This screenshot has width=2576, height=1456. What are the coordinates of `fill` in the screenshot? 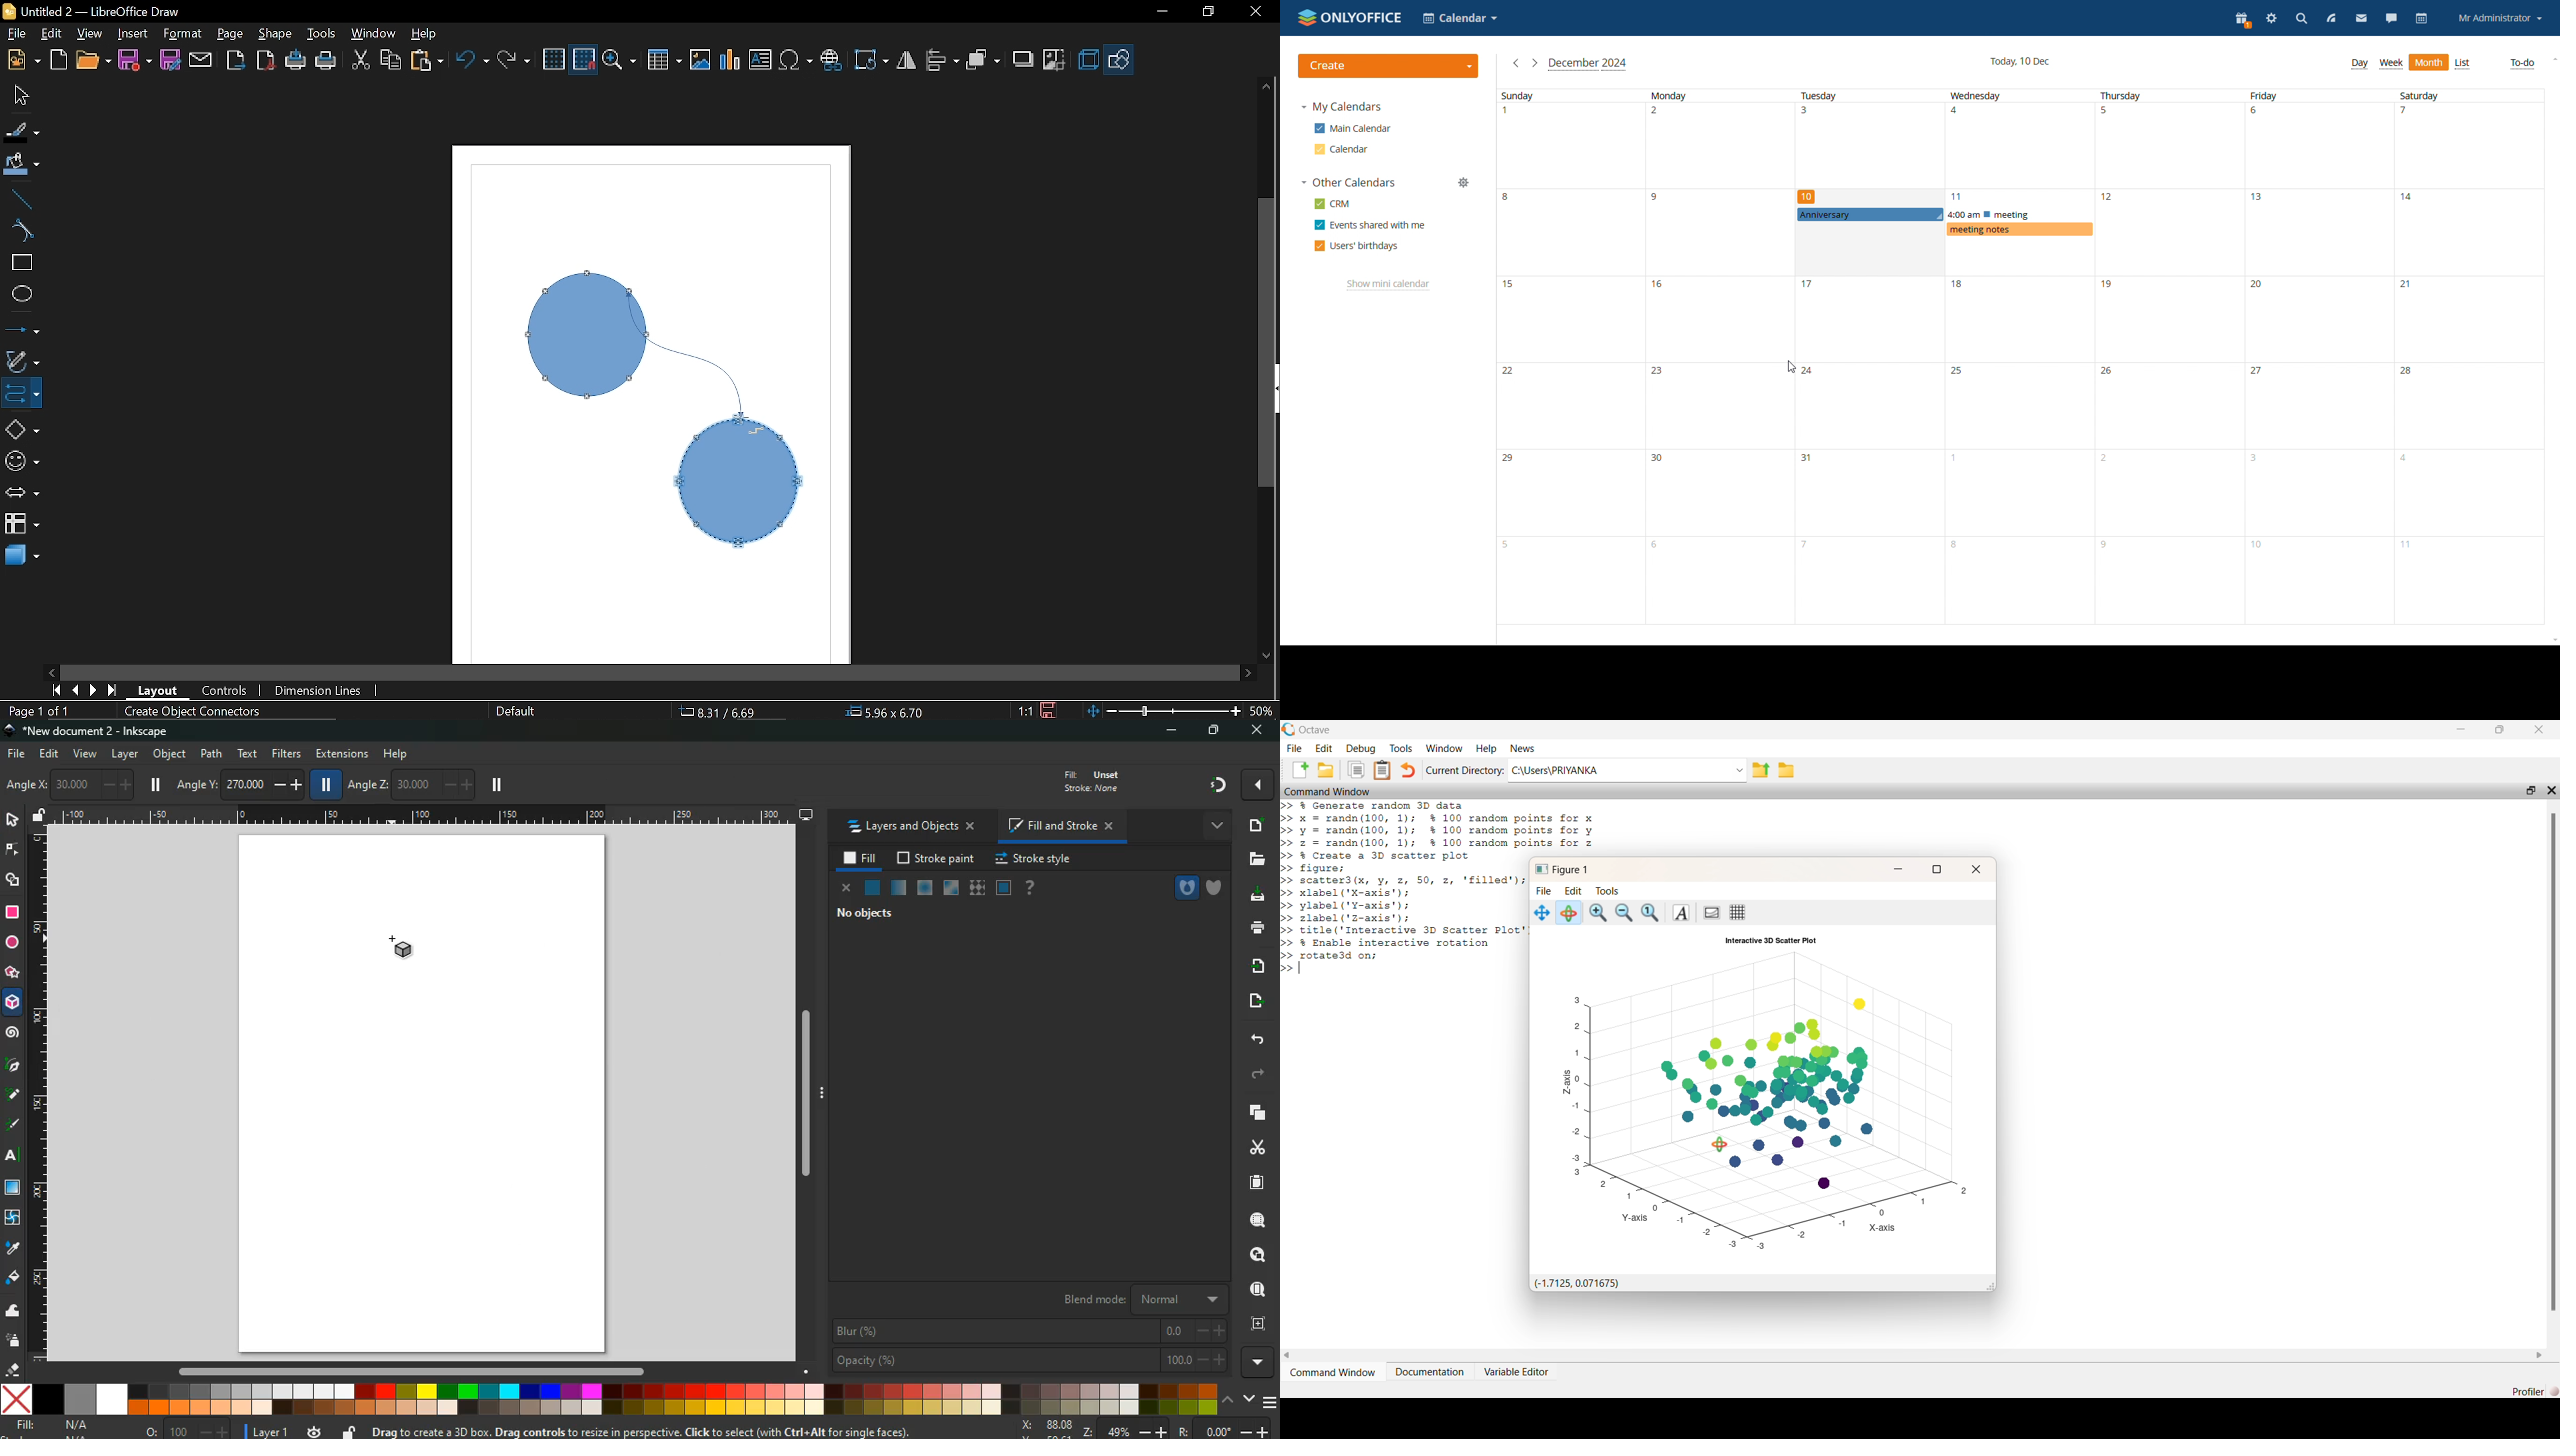 It's located at (65, 1427).